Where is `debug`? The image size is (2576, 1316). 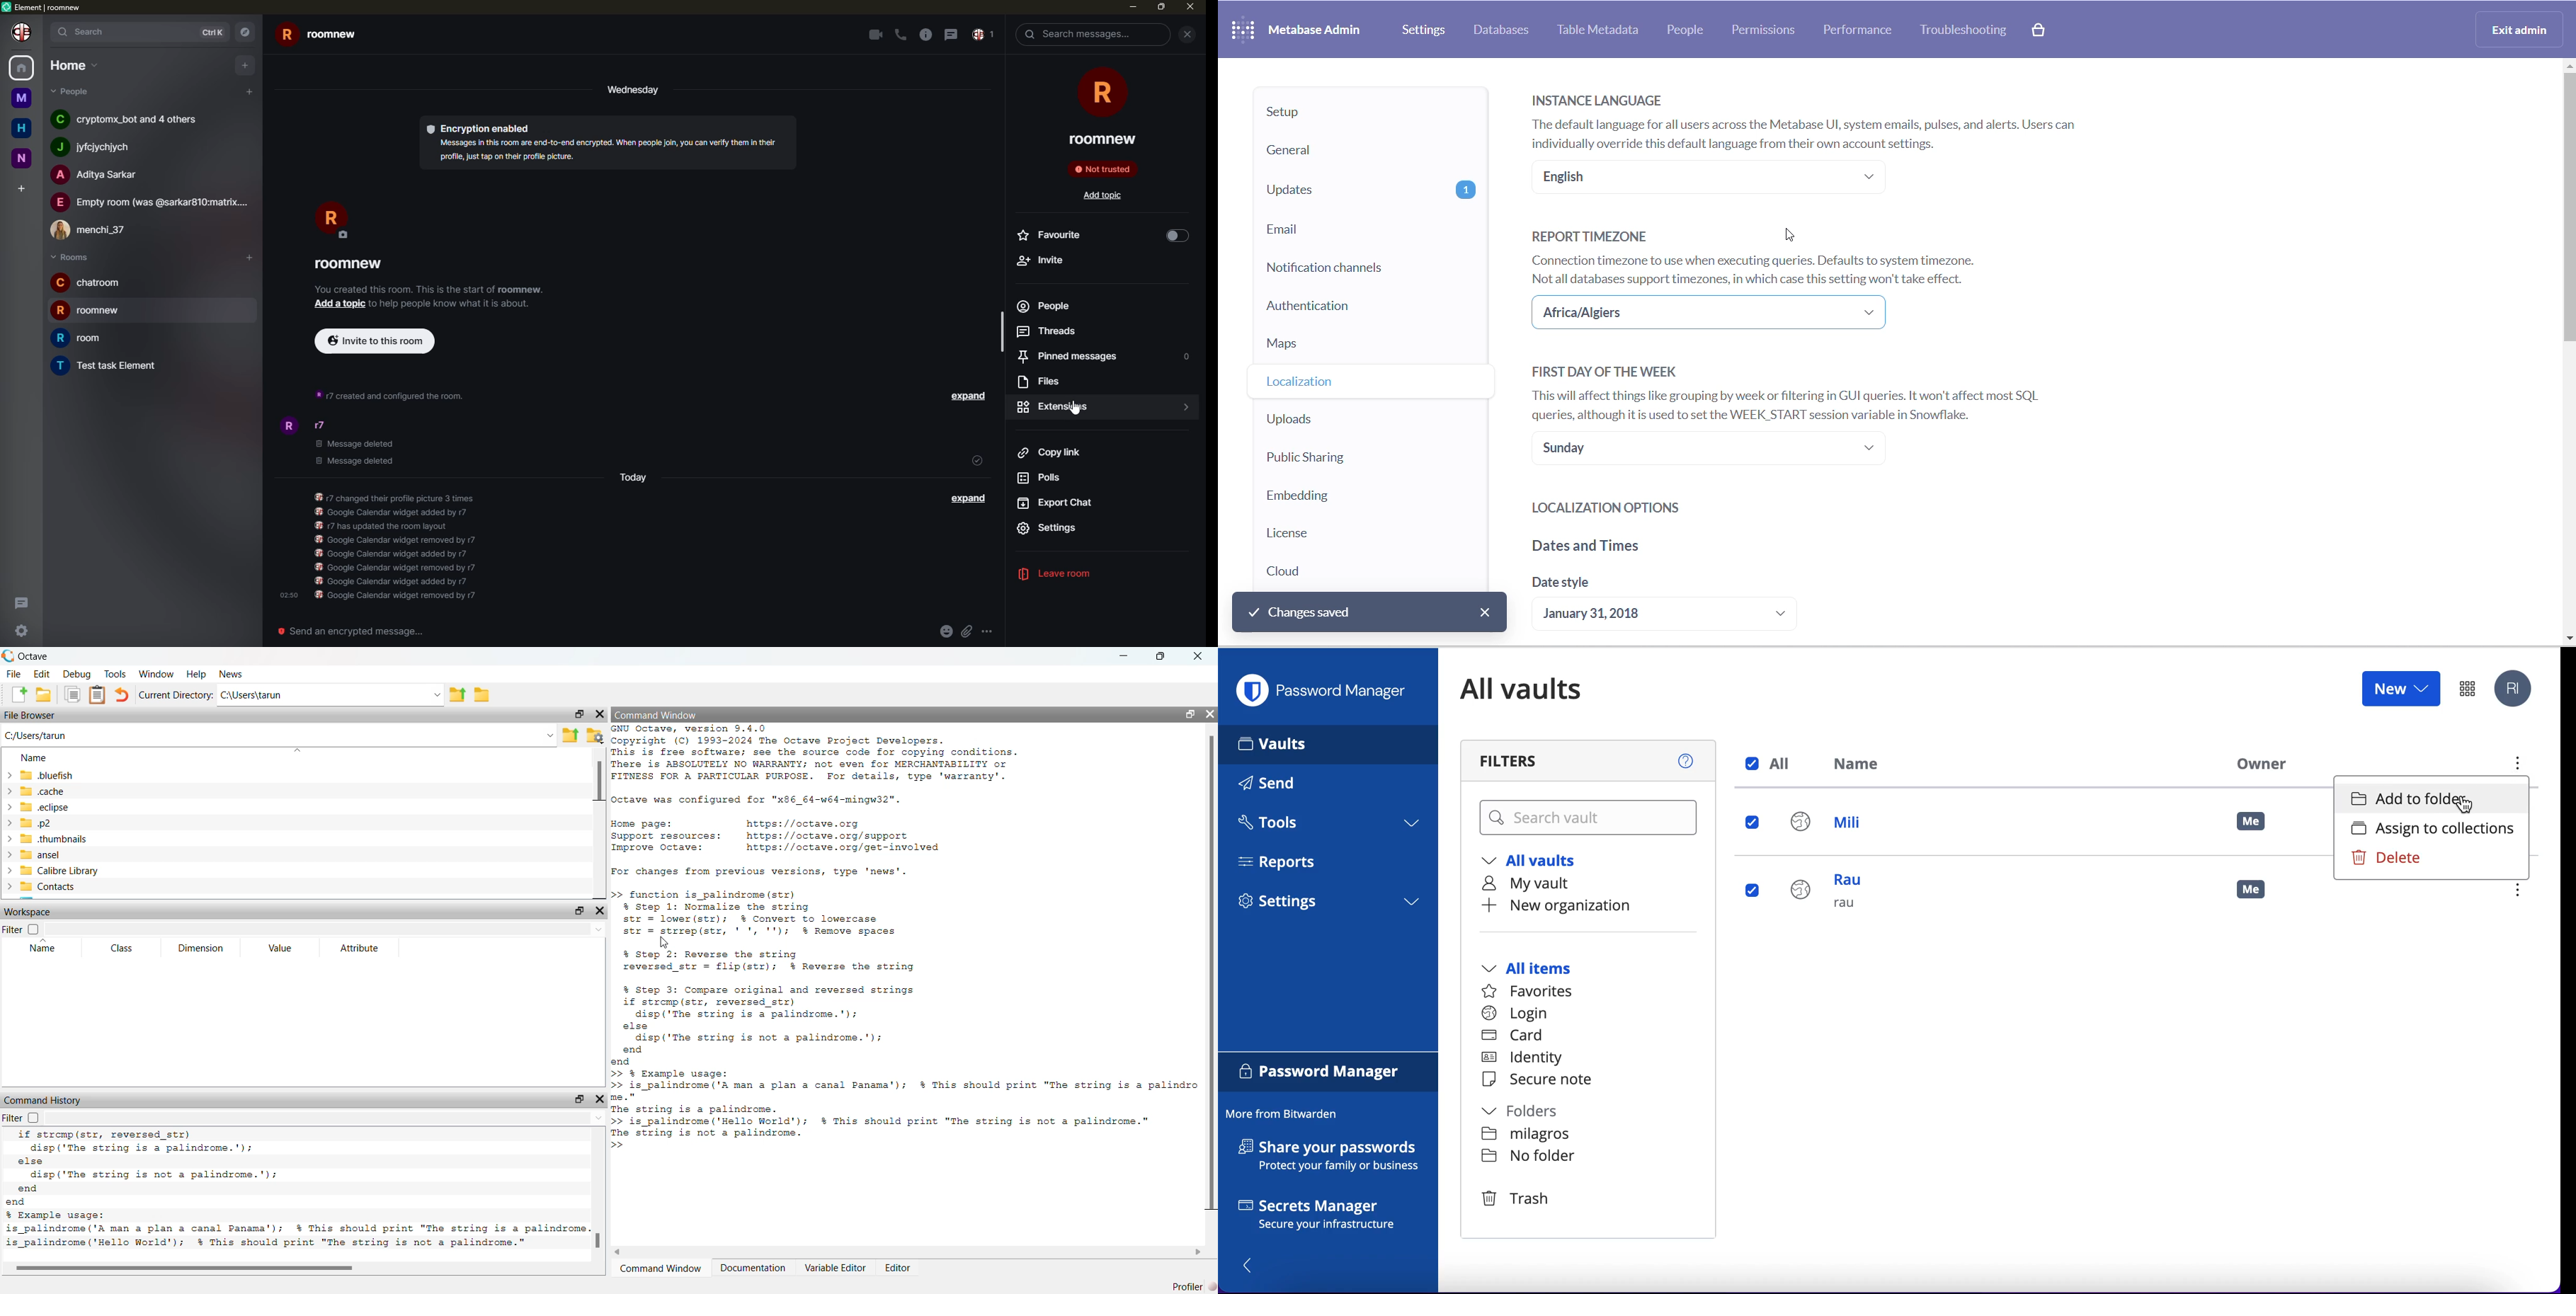 debug is located at coordinates (76, 674).